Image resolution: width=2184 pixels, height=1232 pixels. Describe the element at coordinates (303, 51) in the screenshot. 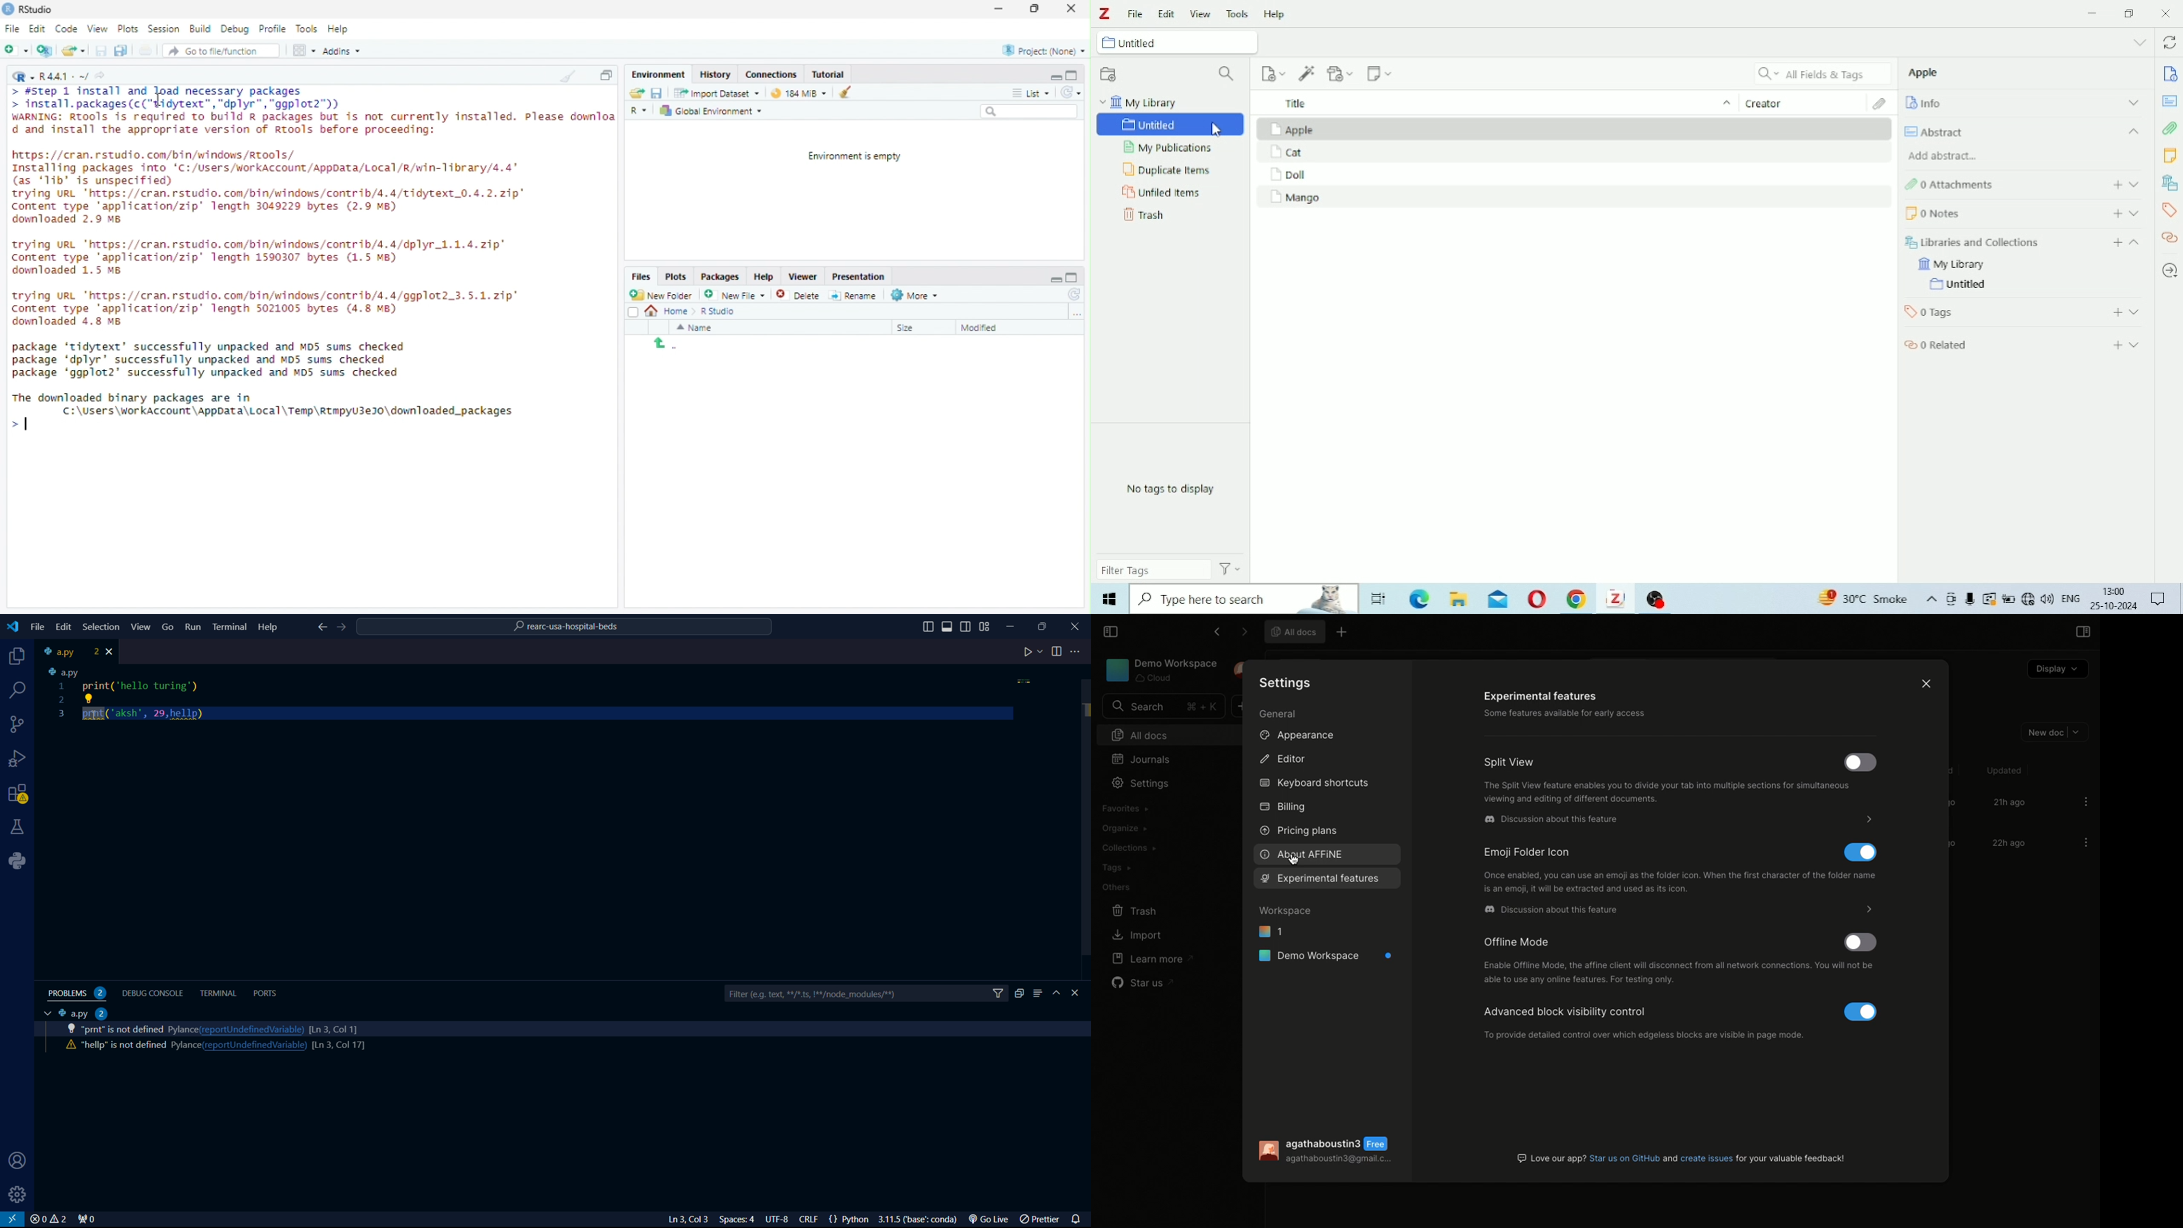

I see `Workspace pane` at that location.